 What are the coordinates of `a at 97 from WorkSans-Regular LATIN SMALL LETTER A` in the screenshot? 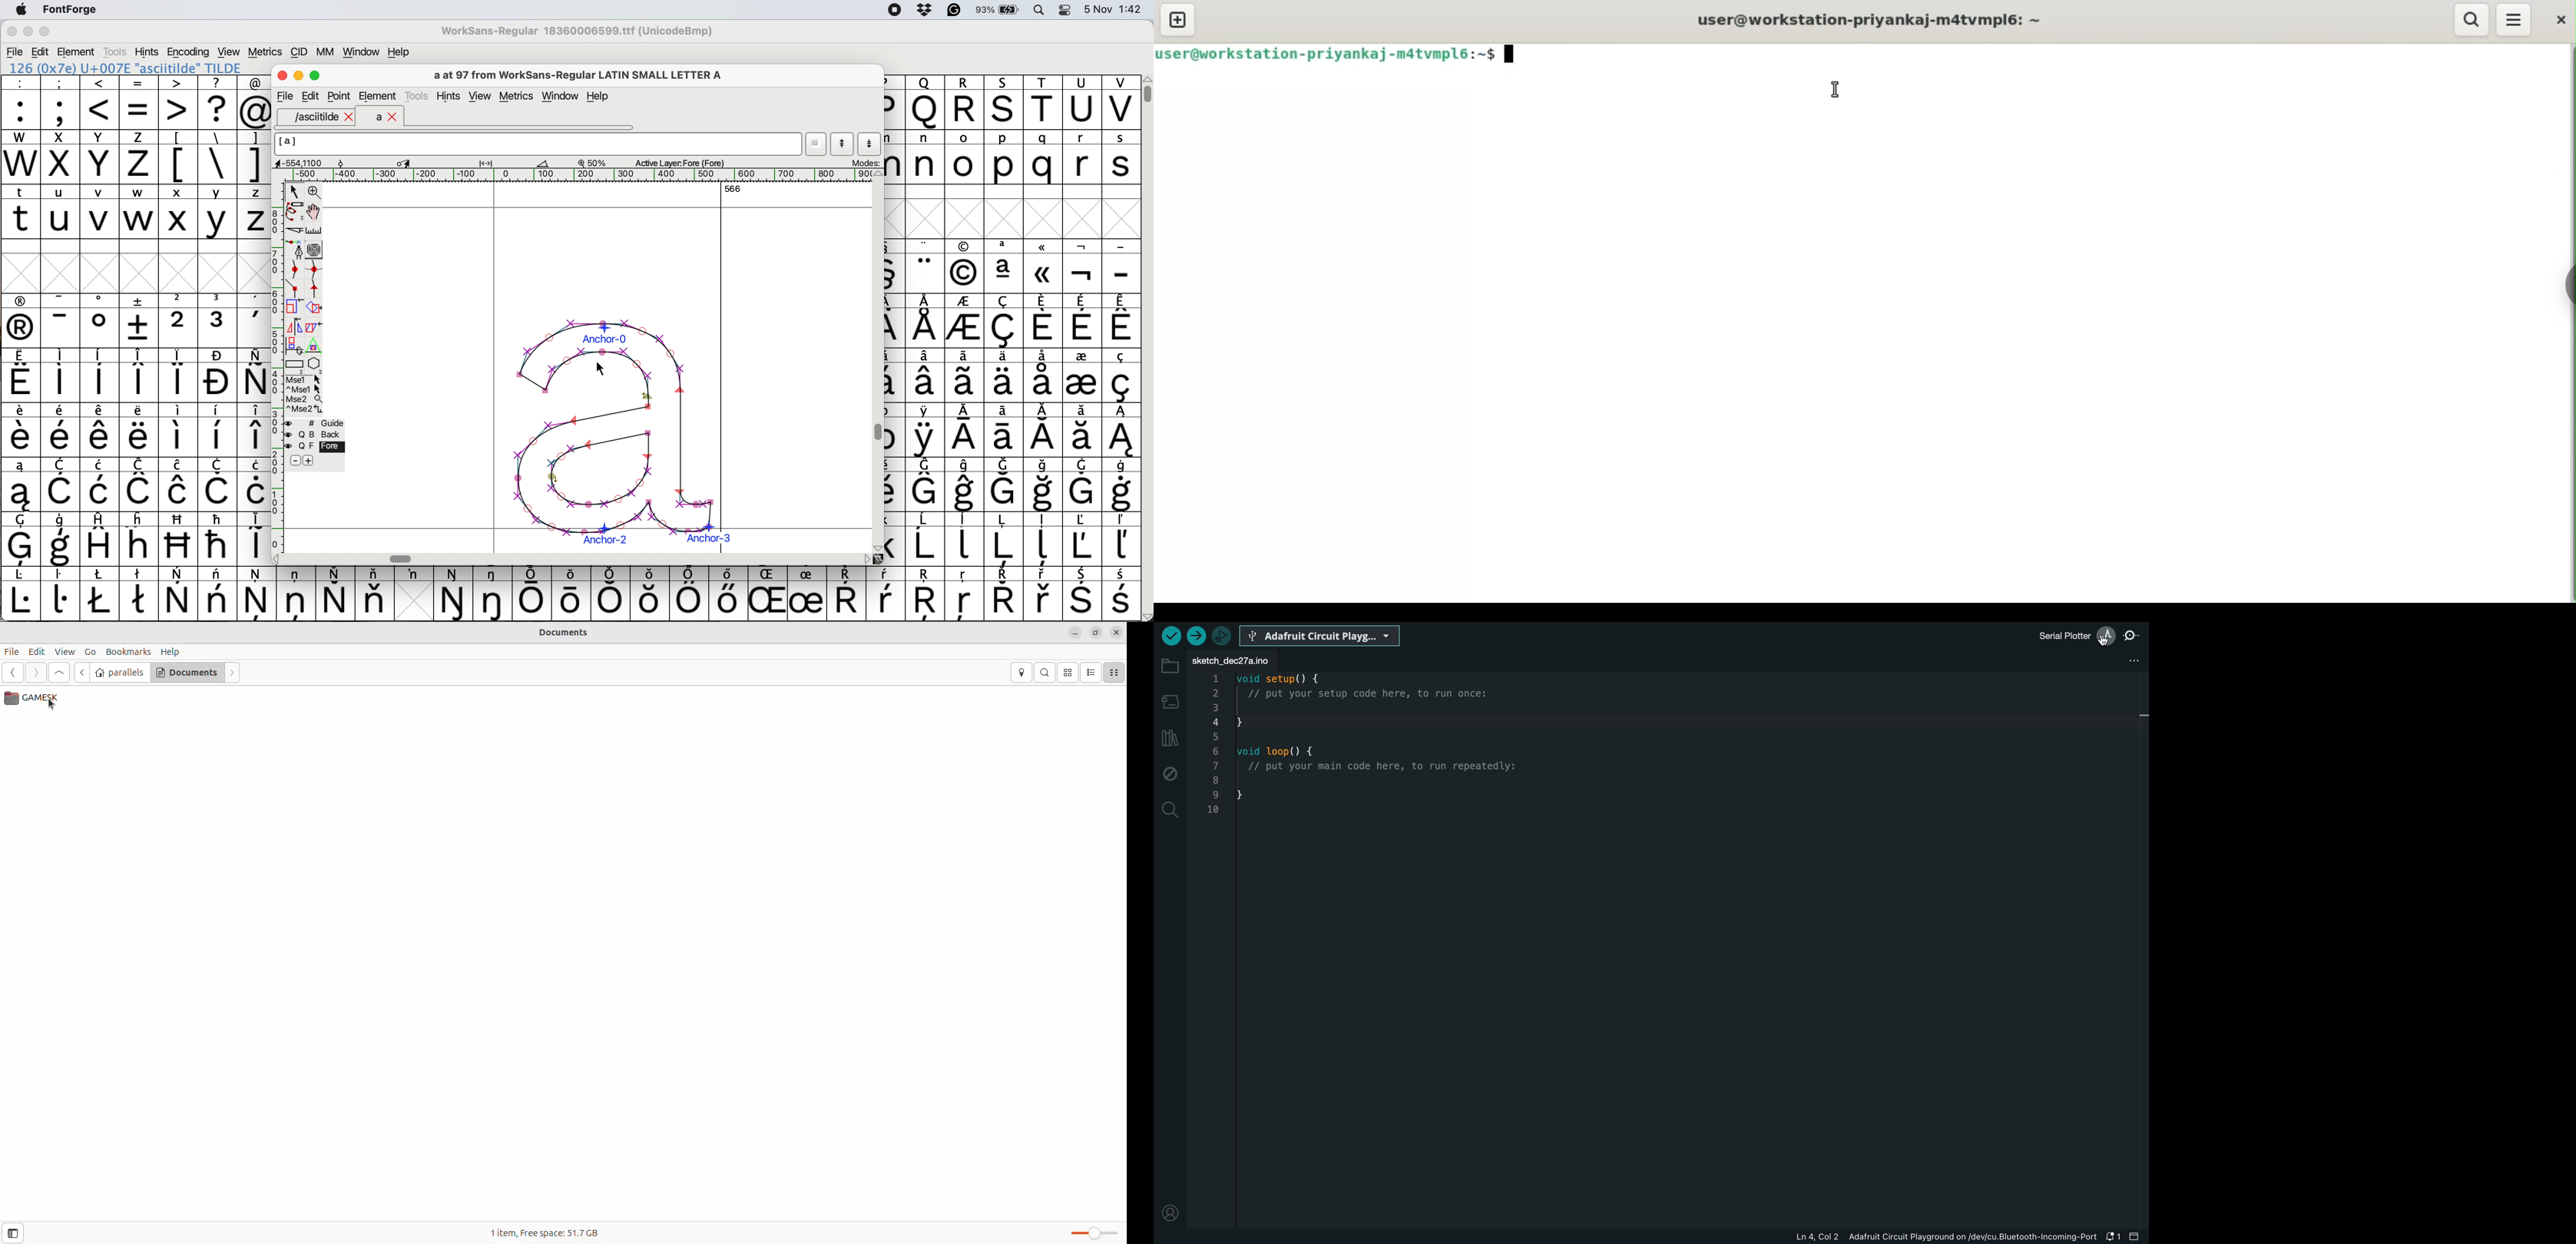 It's located at (587, 74).